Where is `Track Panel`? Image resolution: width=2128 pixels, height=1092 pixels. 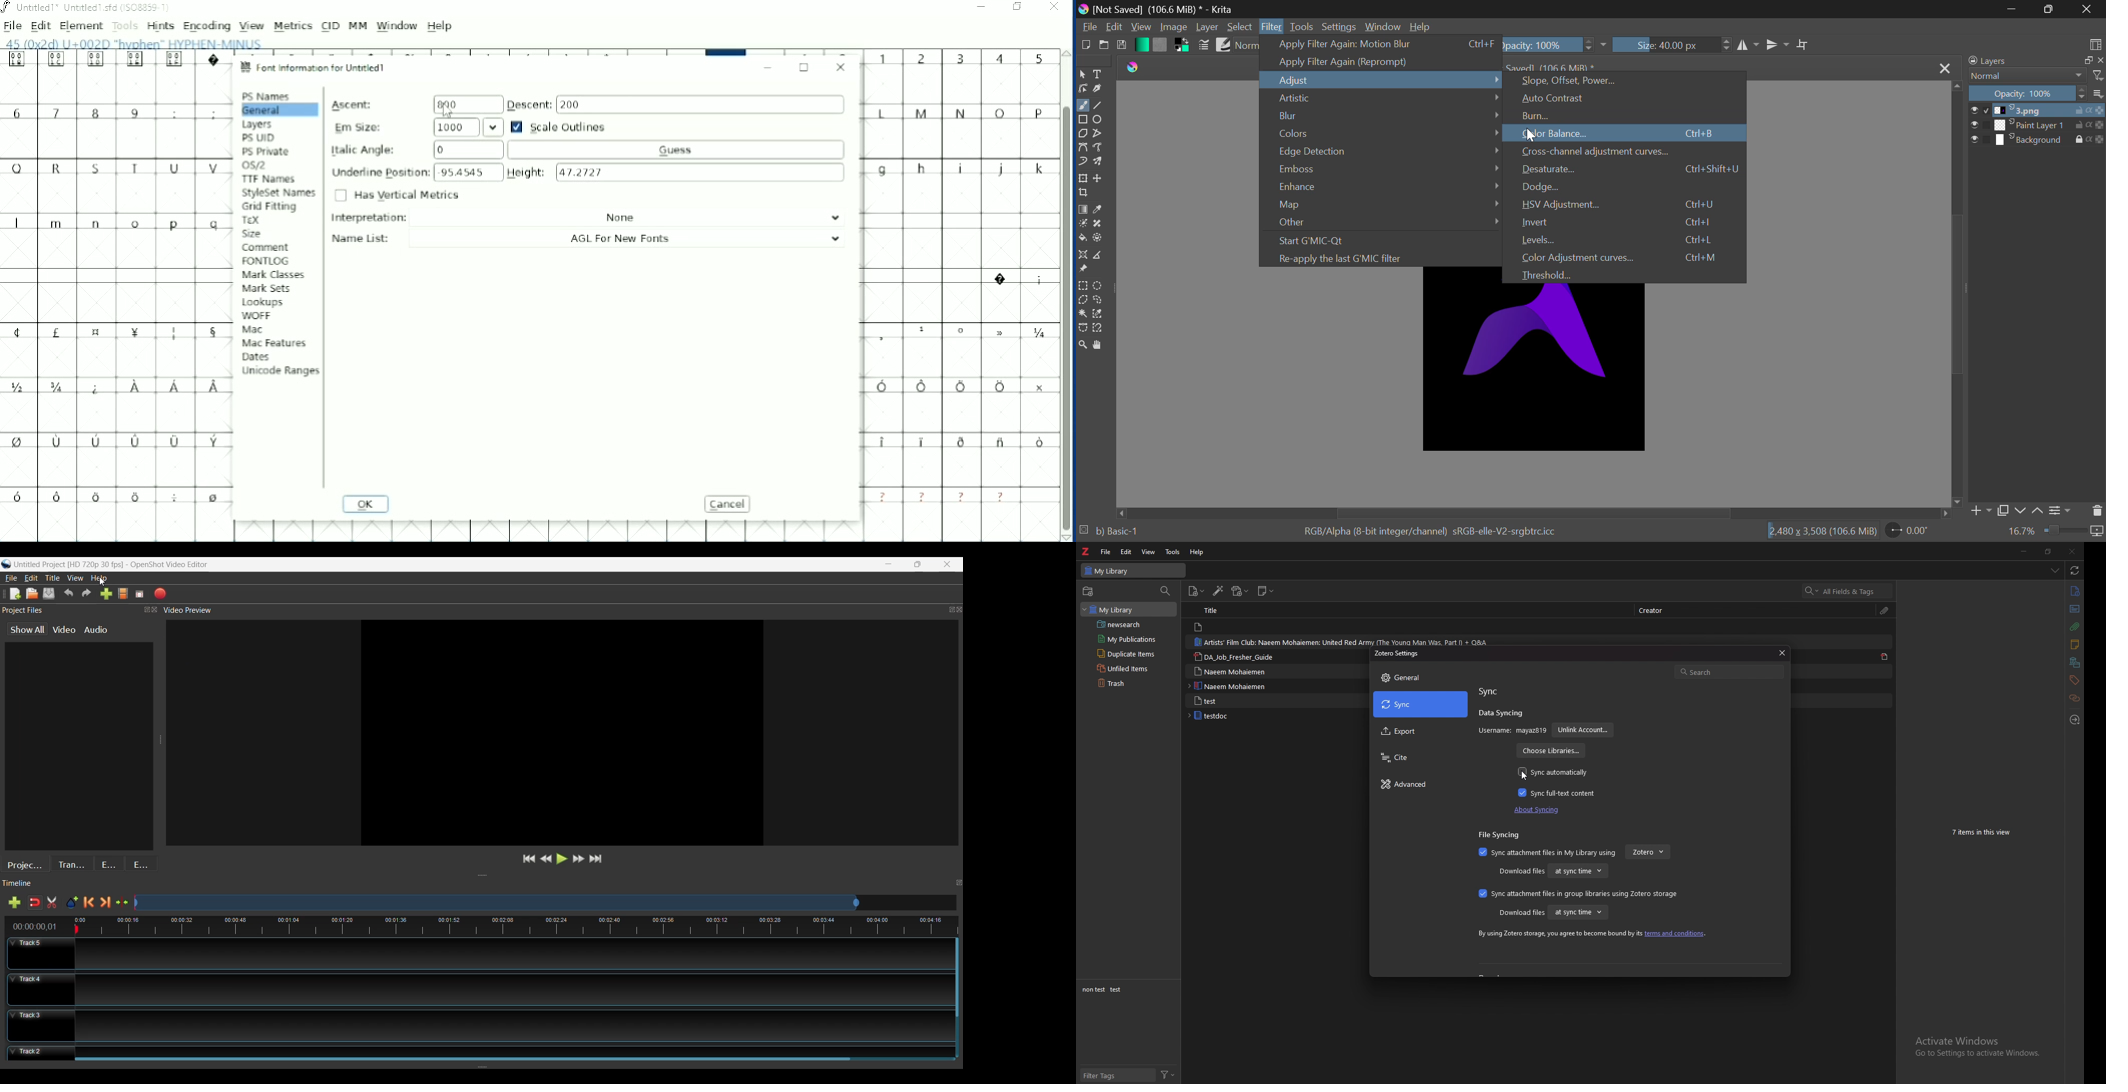
Track Panel is located at coordinates (514, 1047).